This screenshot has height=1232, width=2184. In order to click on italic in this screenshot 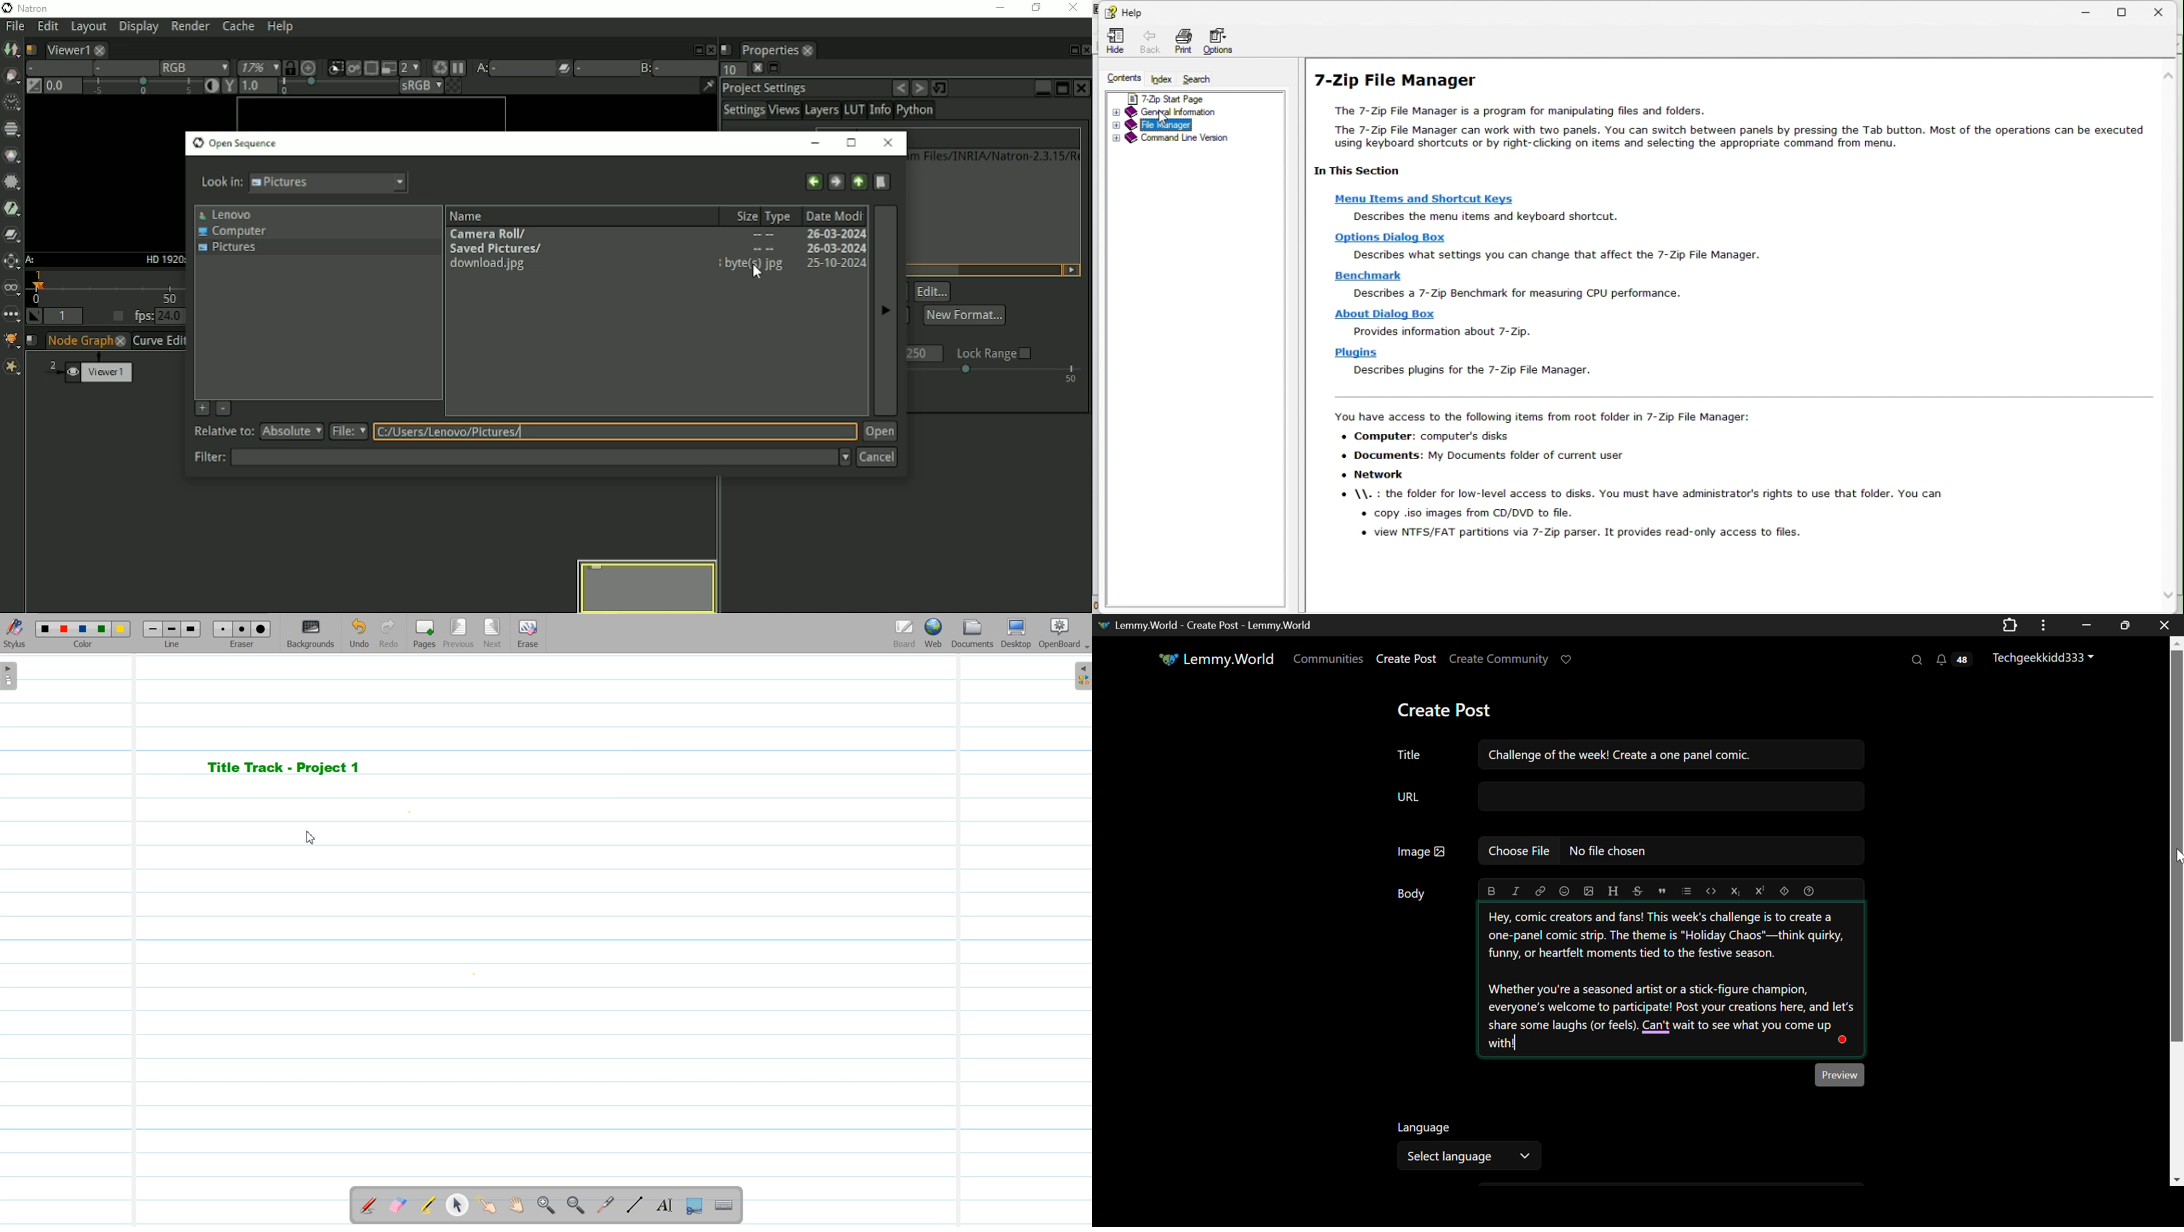, I will do `click(1515, 892)`.